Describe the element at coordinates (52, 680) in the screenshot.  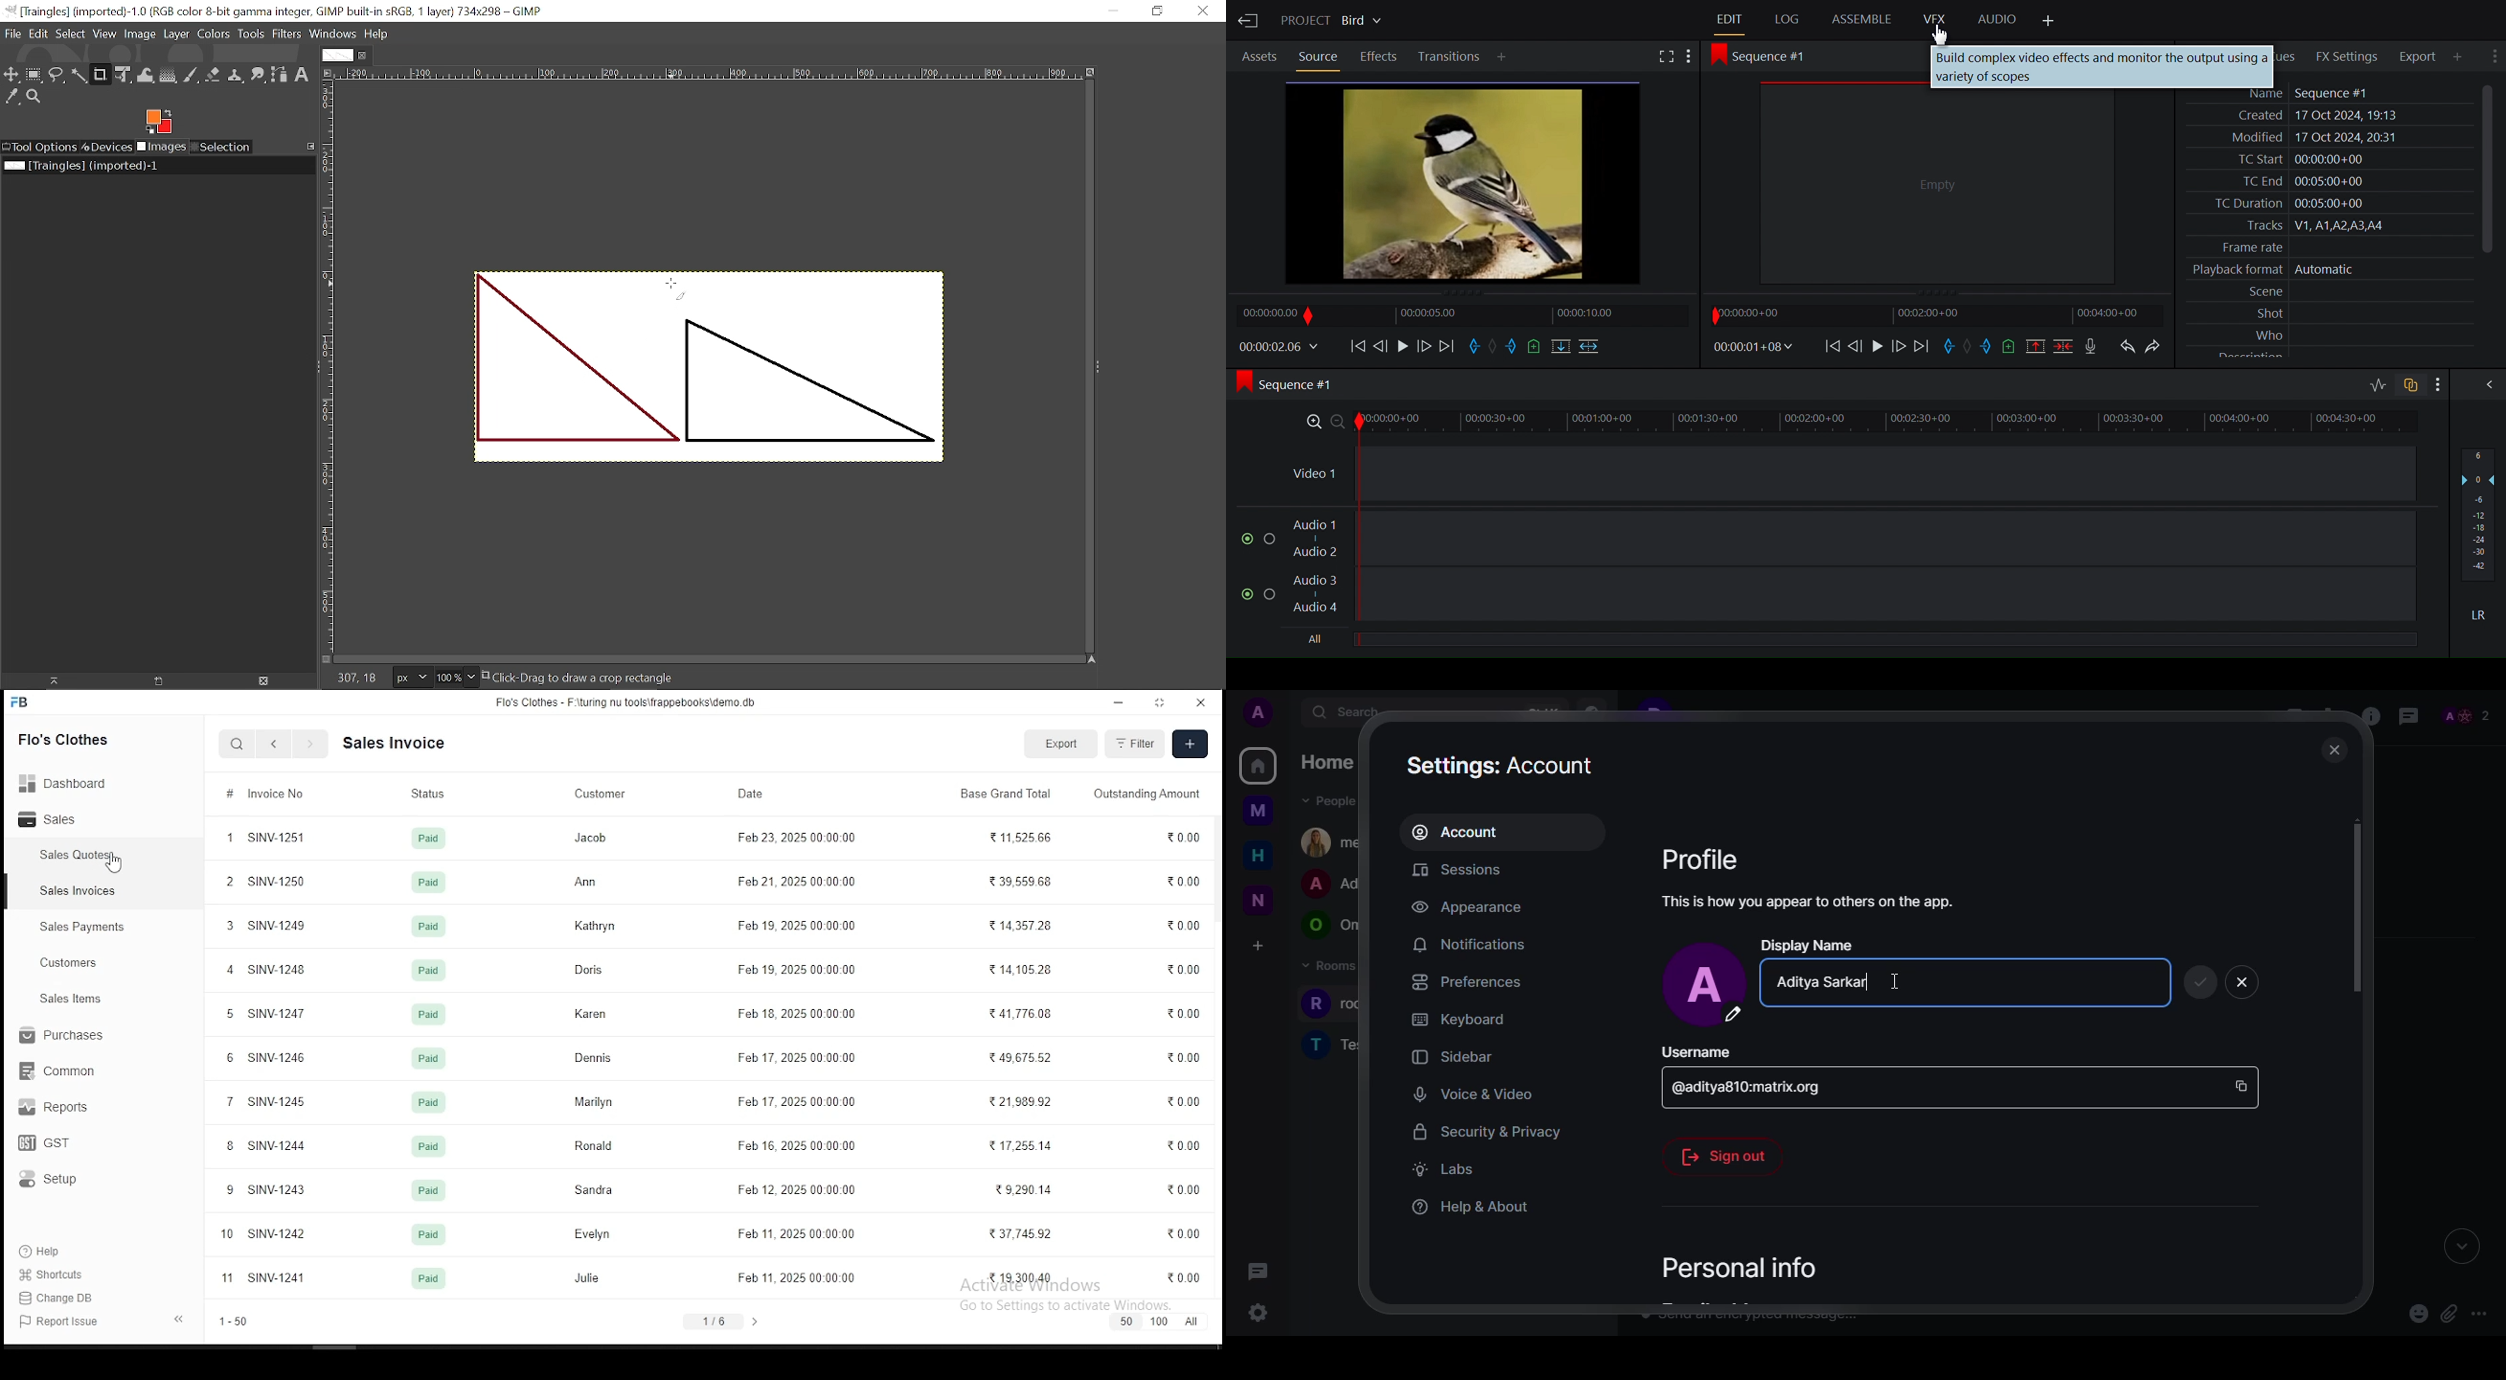
I see `Raise this image display` at that location.